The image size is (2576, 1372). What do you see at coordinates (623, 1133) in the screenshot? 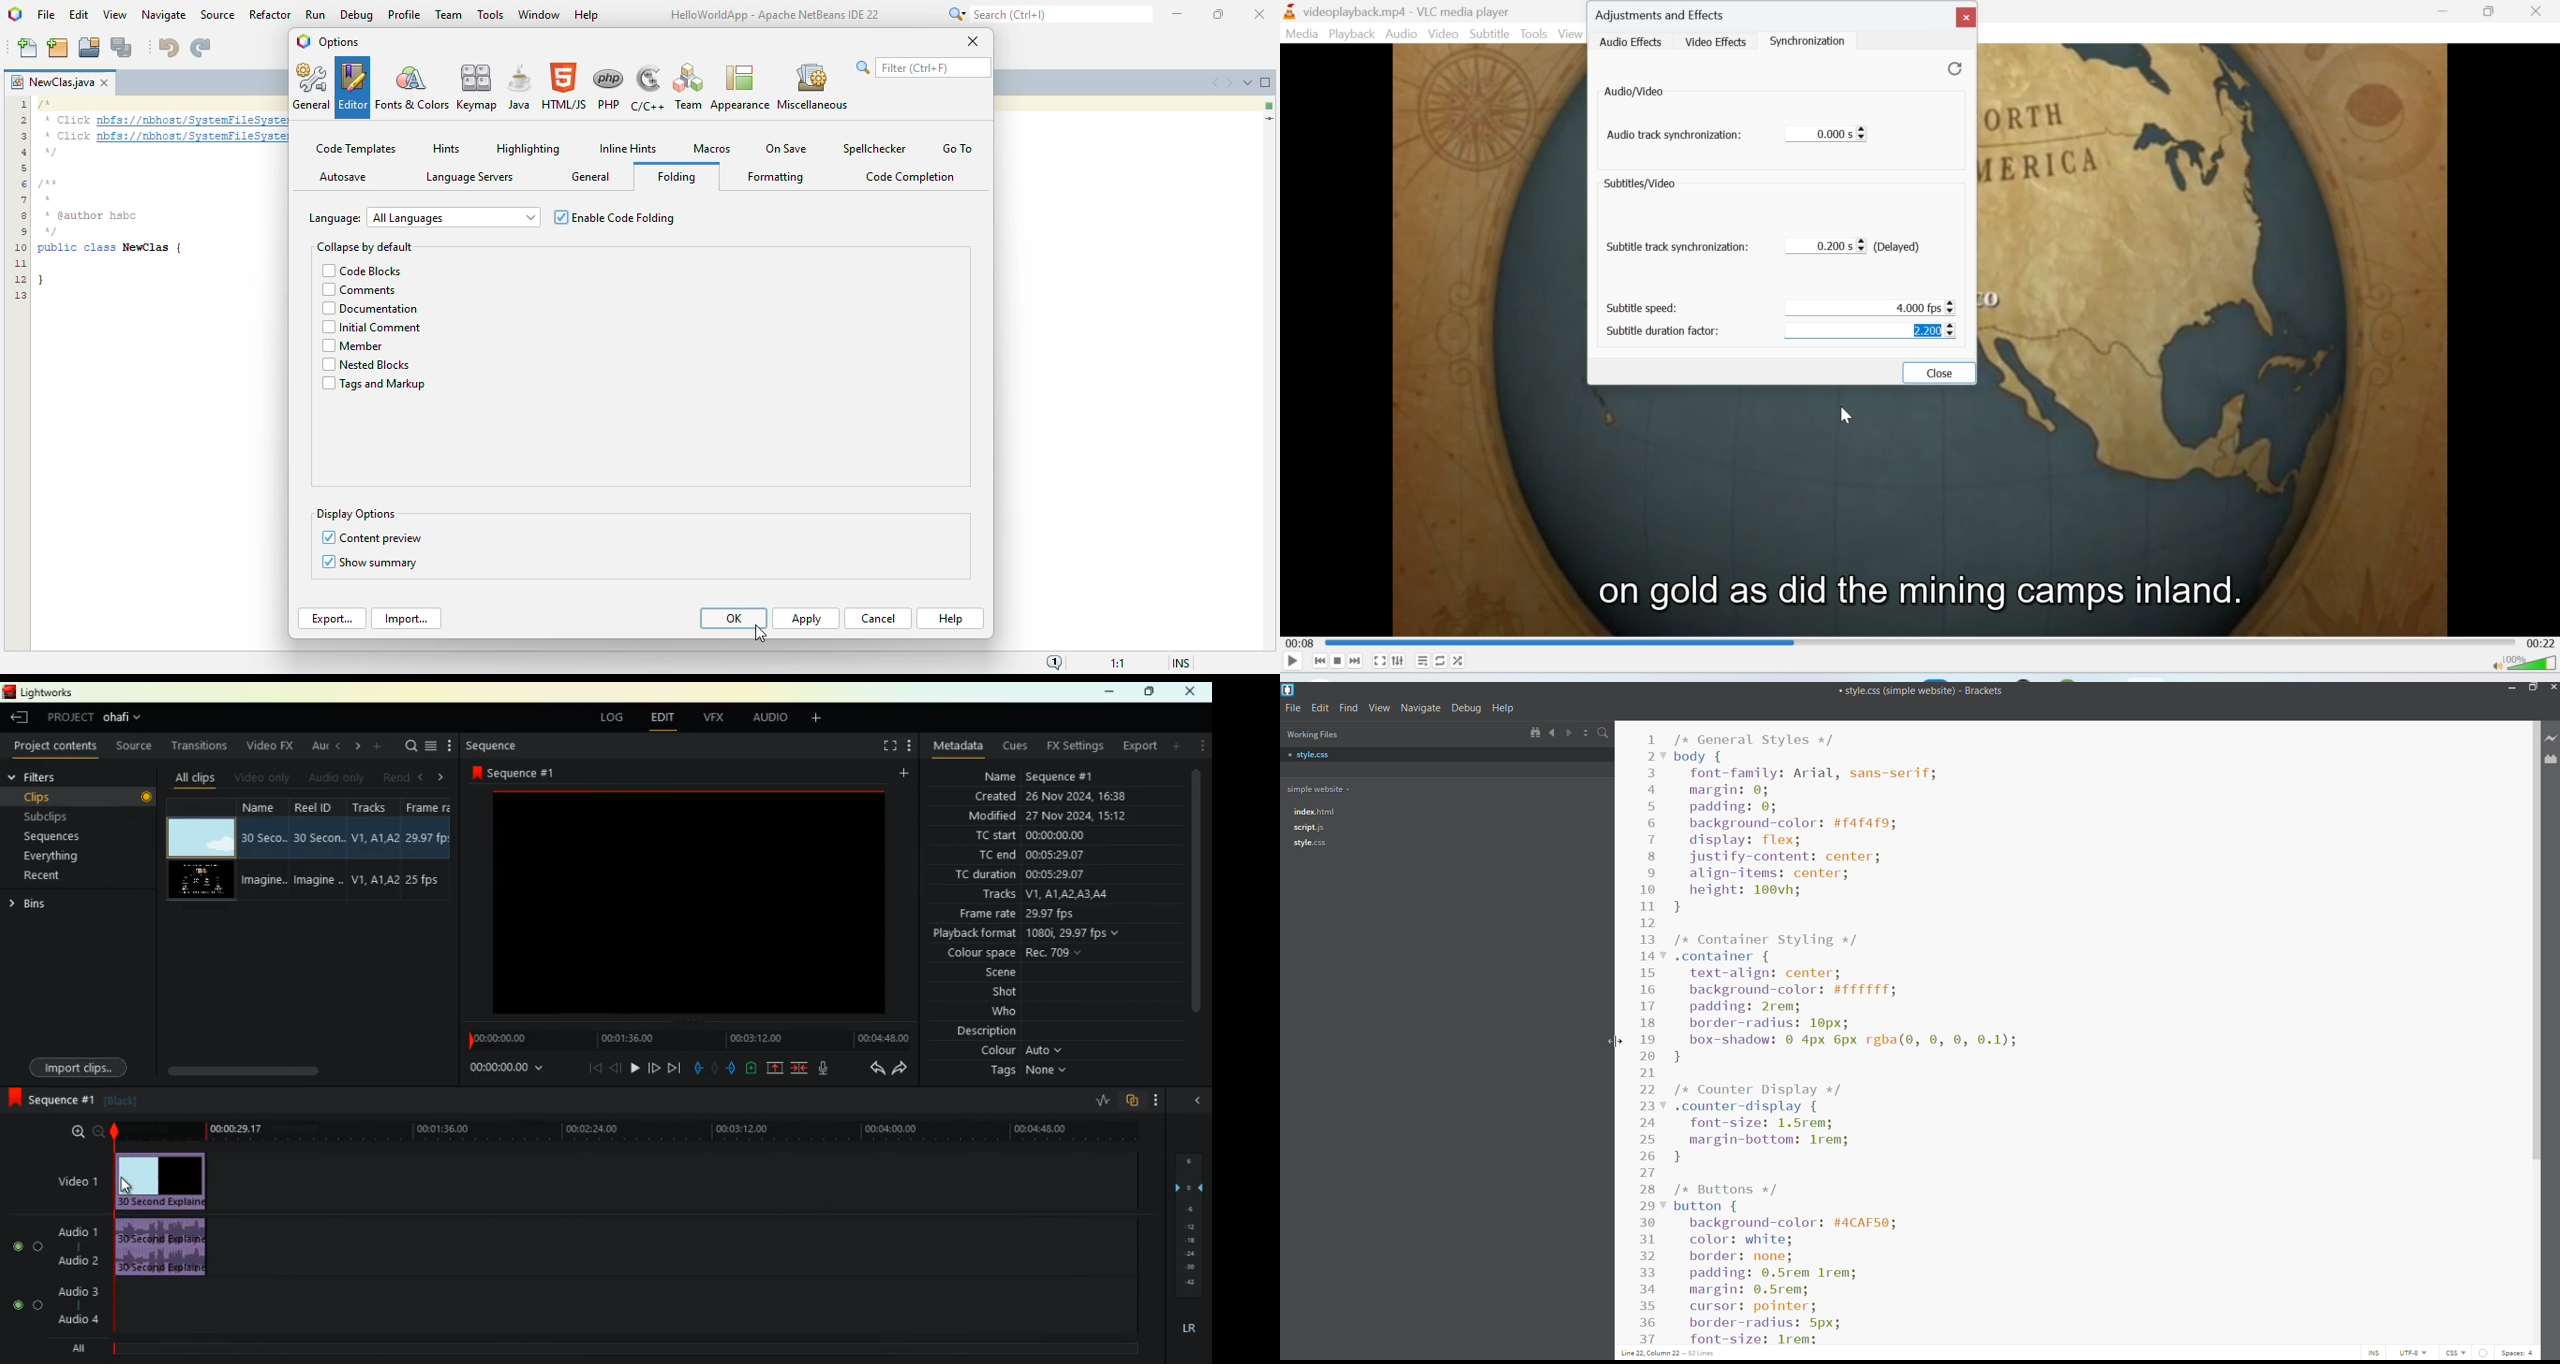
I see `timeline` at bounding box center [623, 1133].